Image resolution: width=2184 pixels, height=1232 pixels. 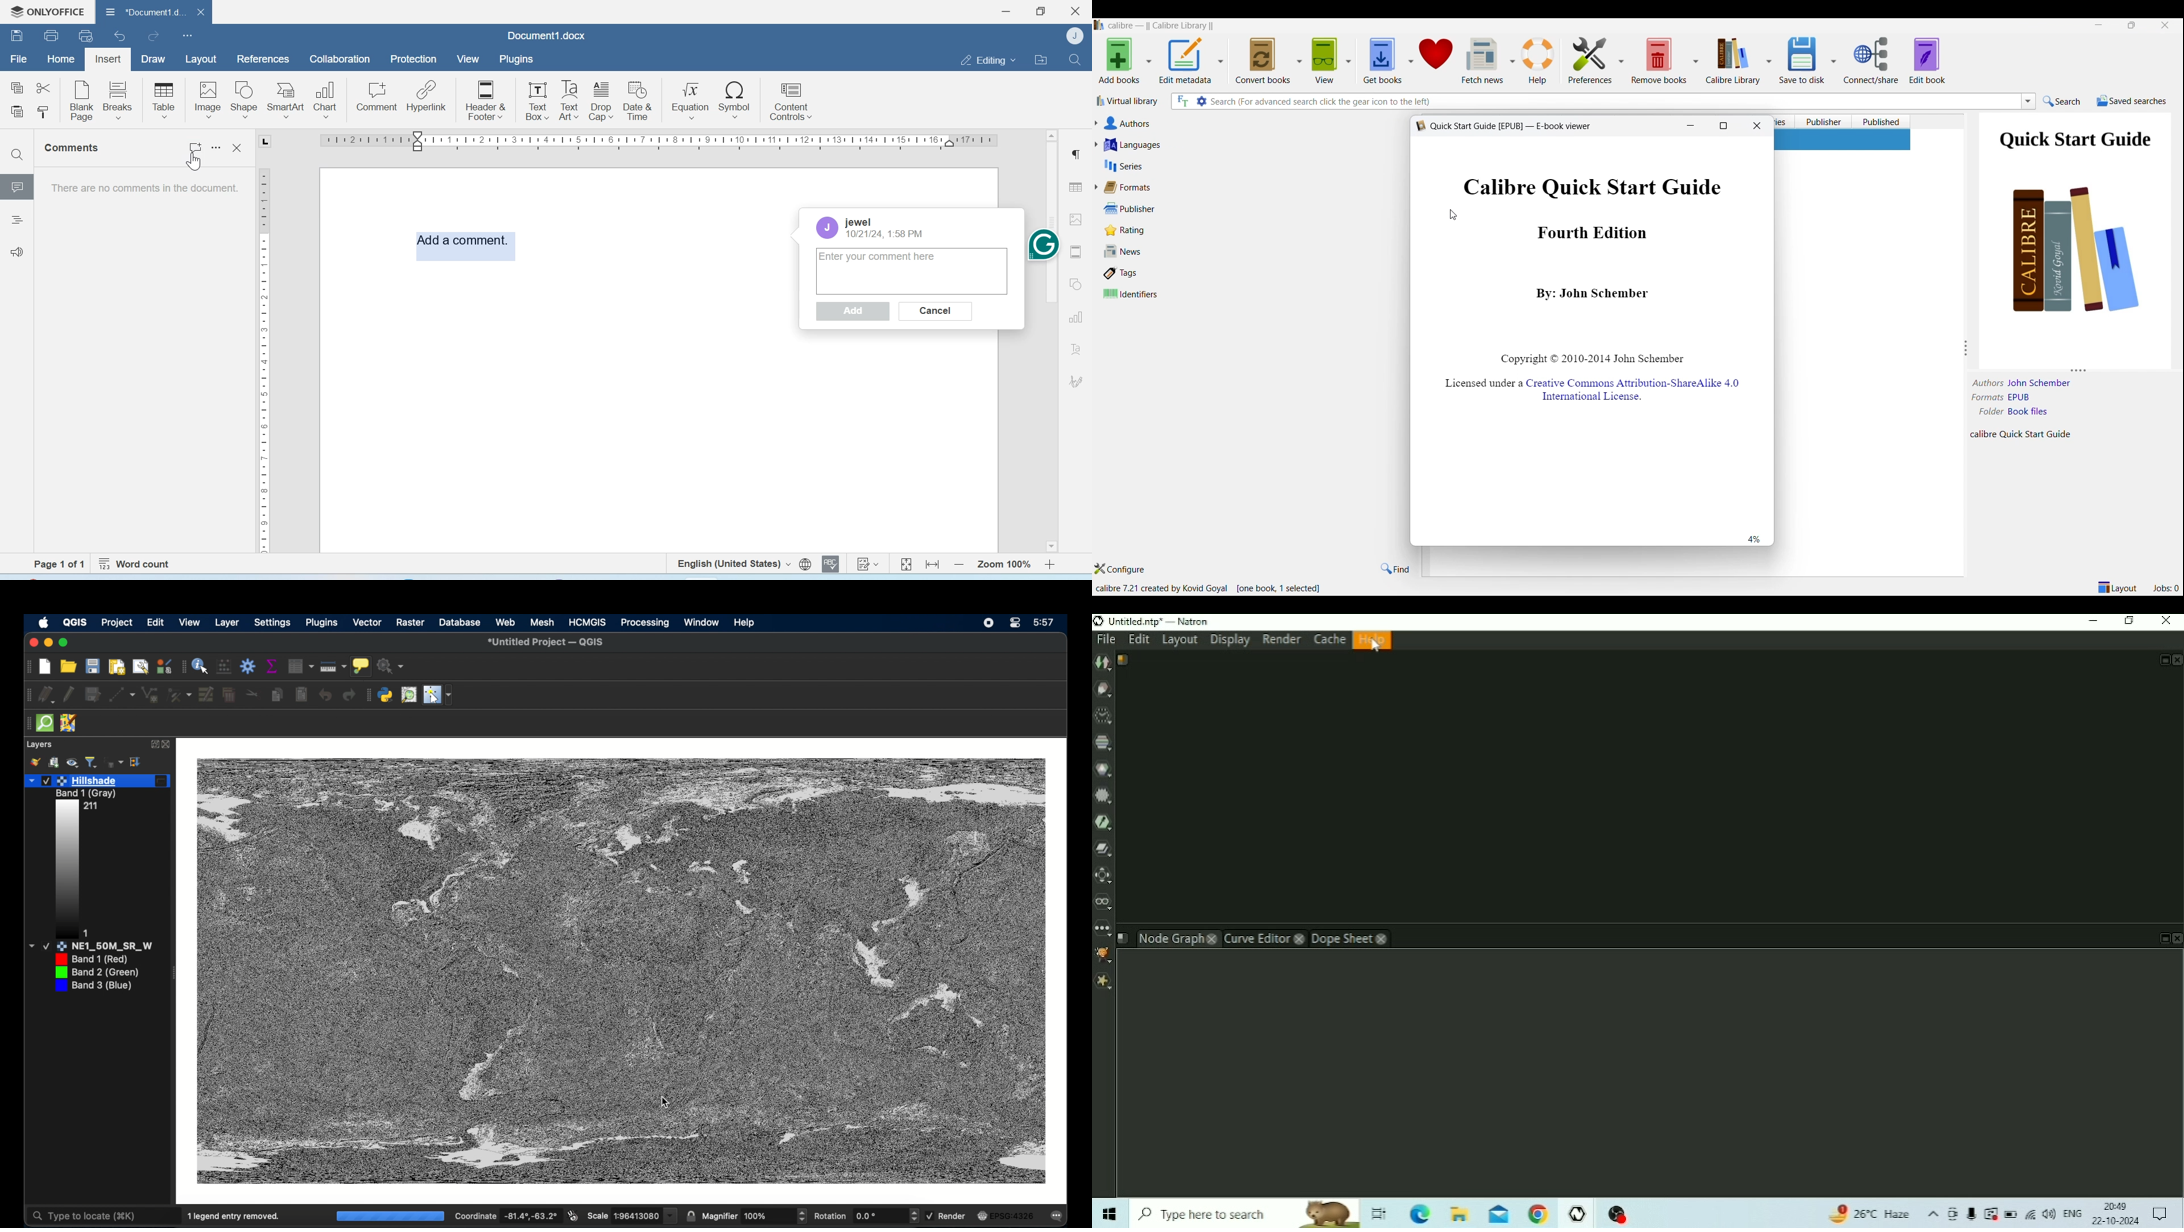 What do you see at coordinates (1076, 218) in the screenshot?
I see `Image` at bounding box center [1076, 218].